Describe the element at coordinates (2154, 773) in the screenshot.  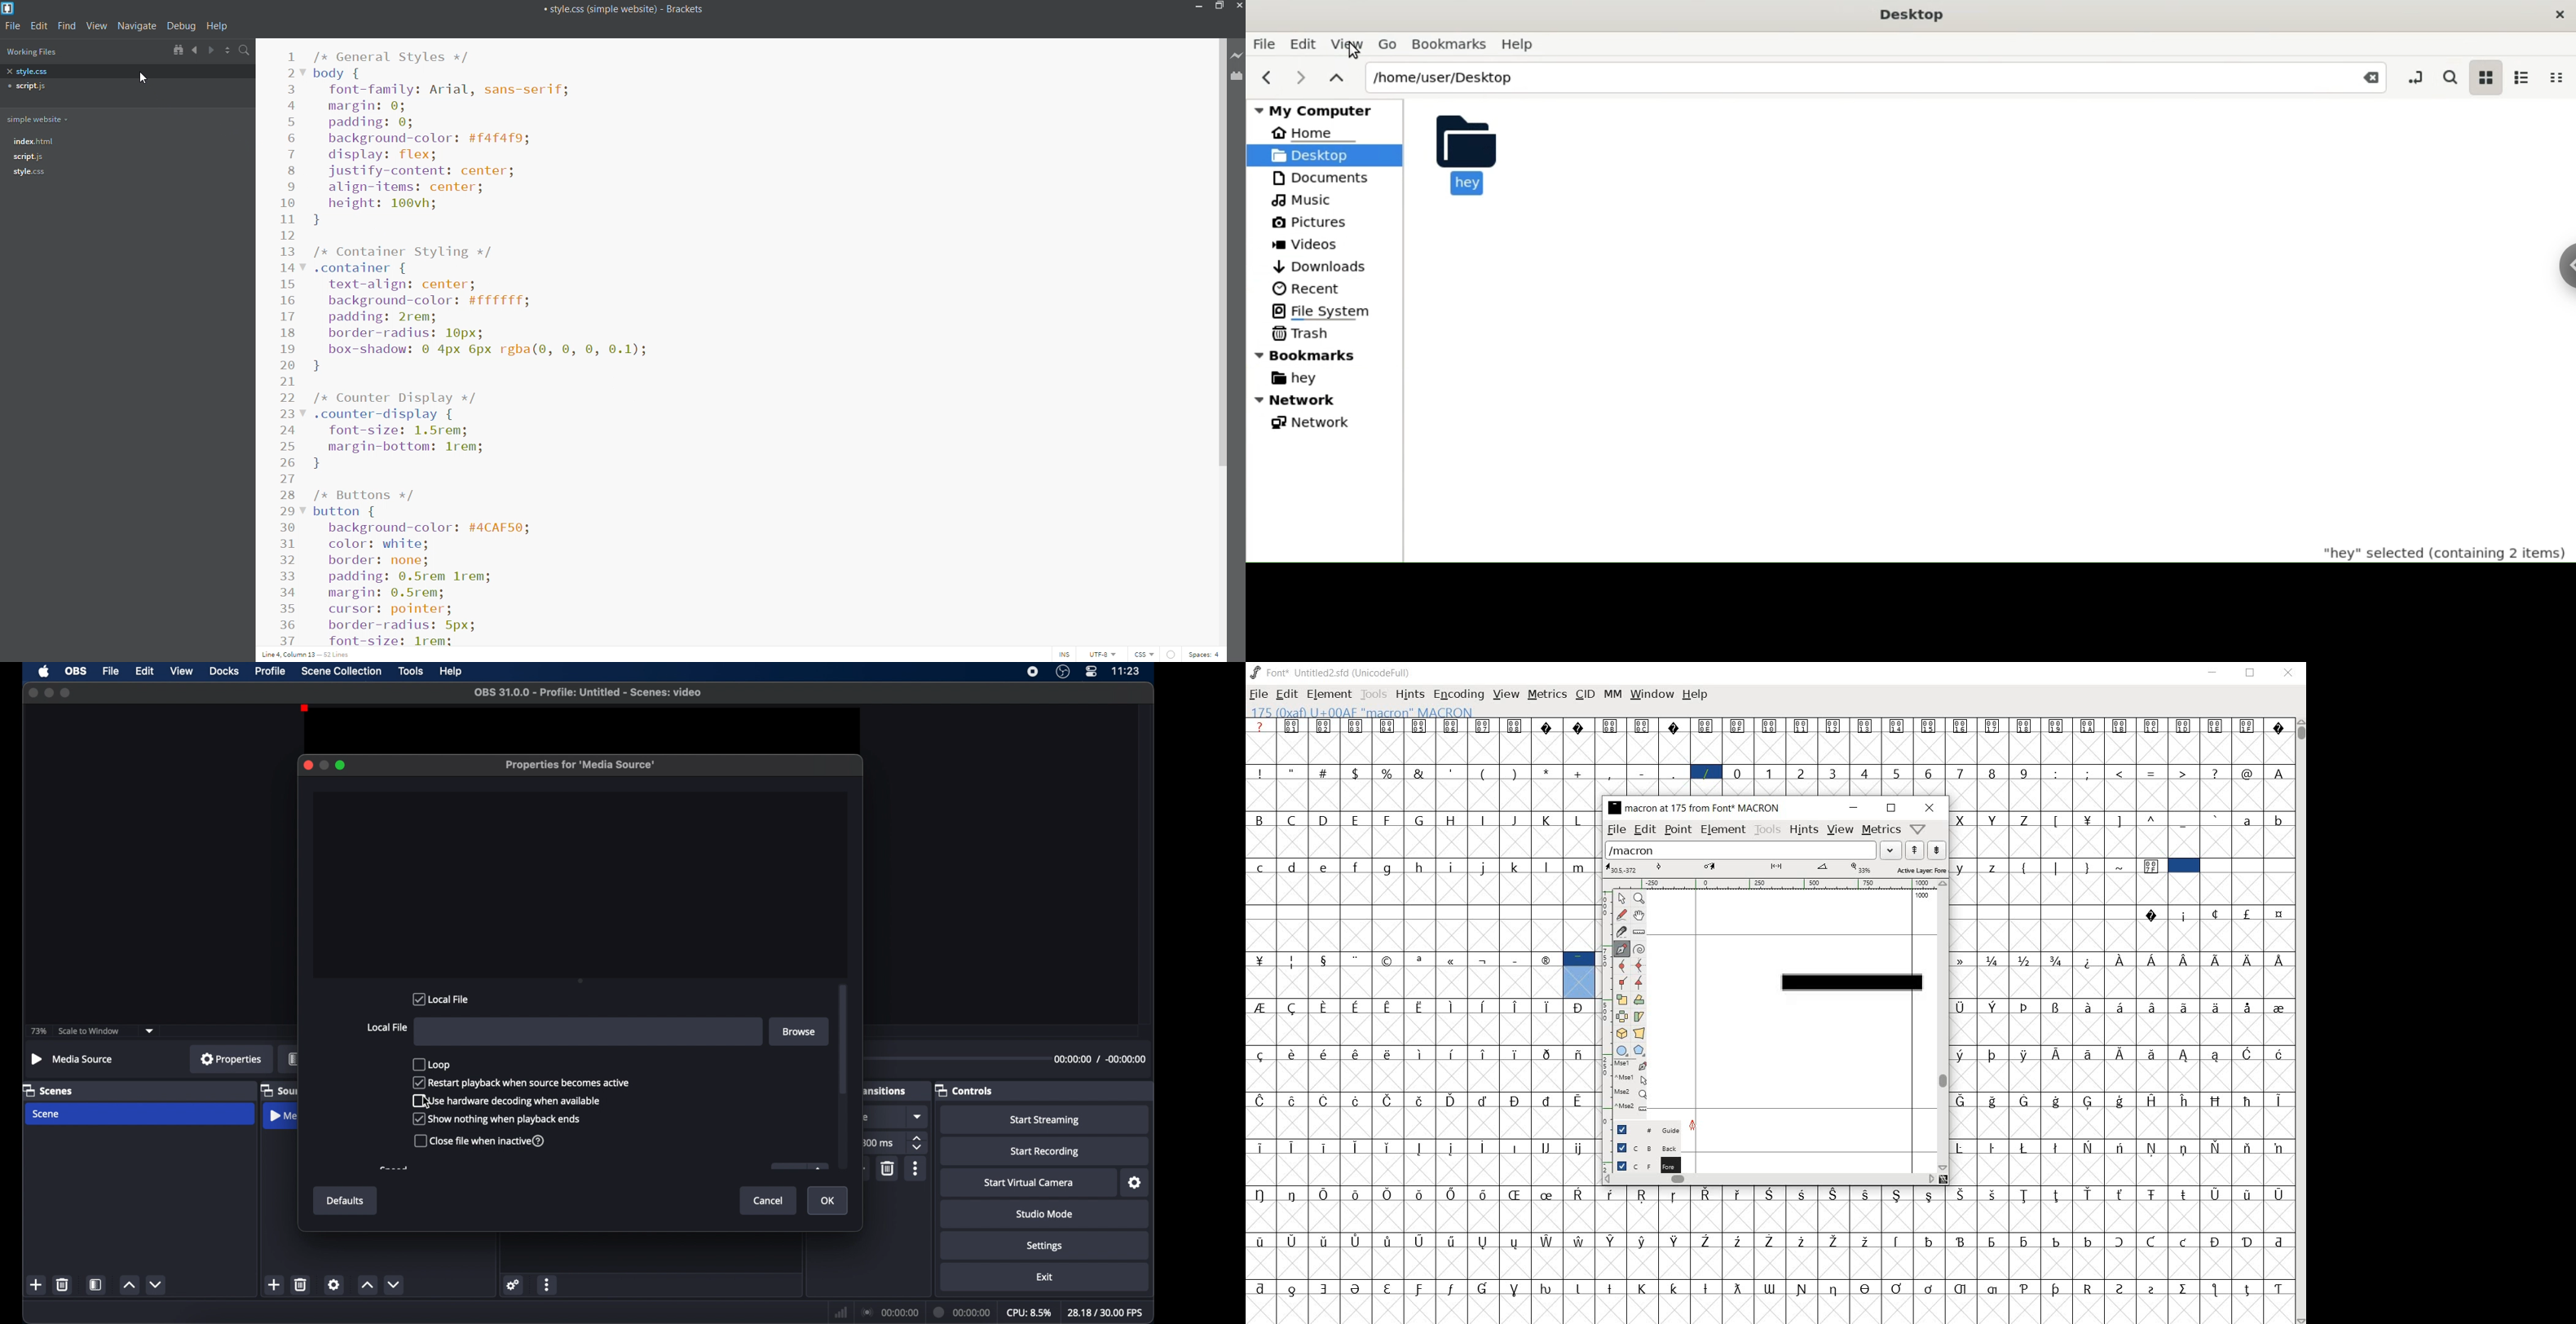
I see `=` at that location.